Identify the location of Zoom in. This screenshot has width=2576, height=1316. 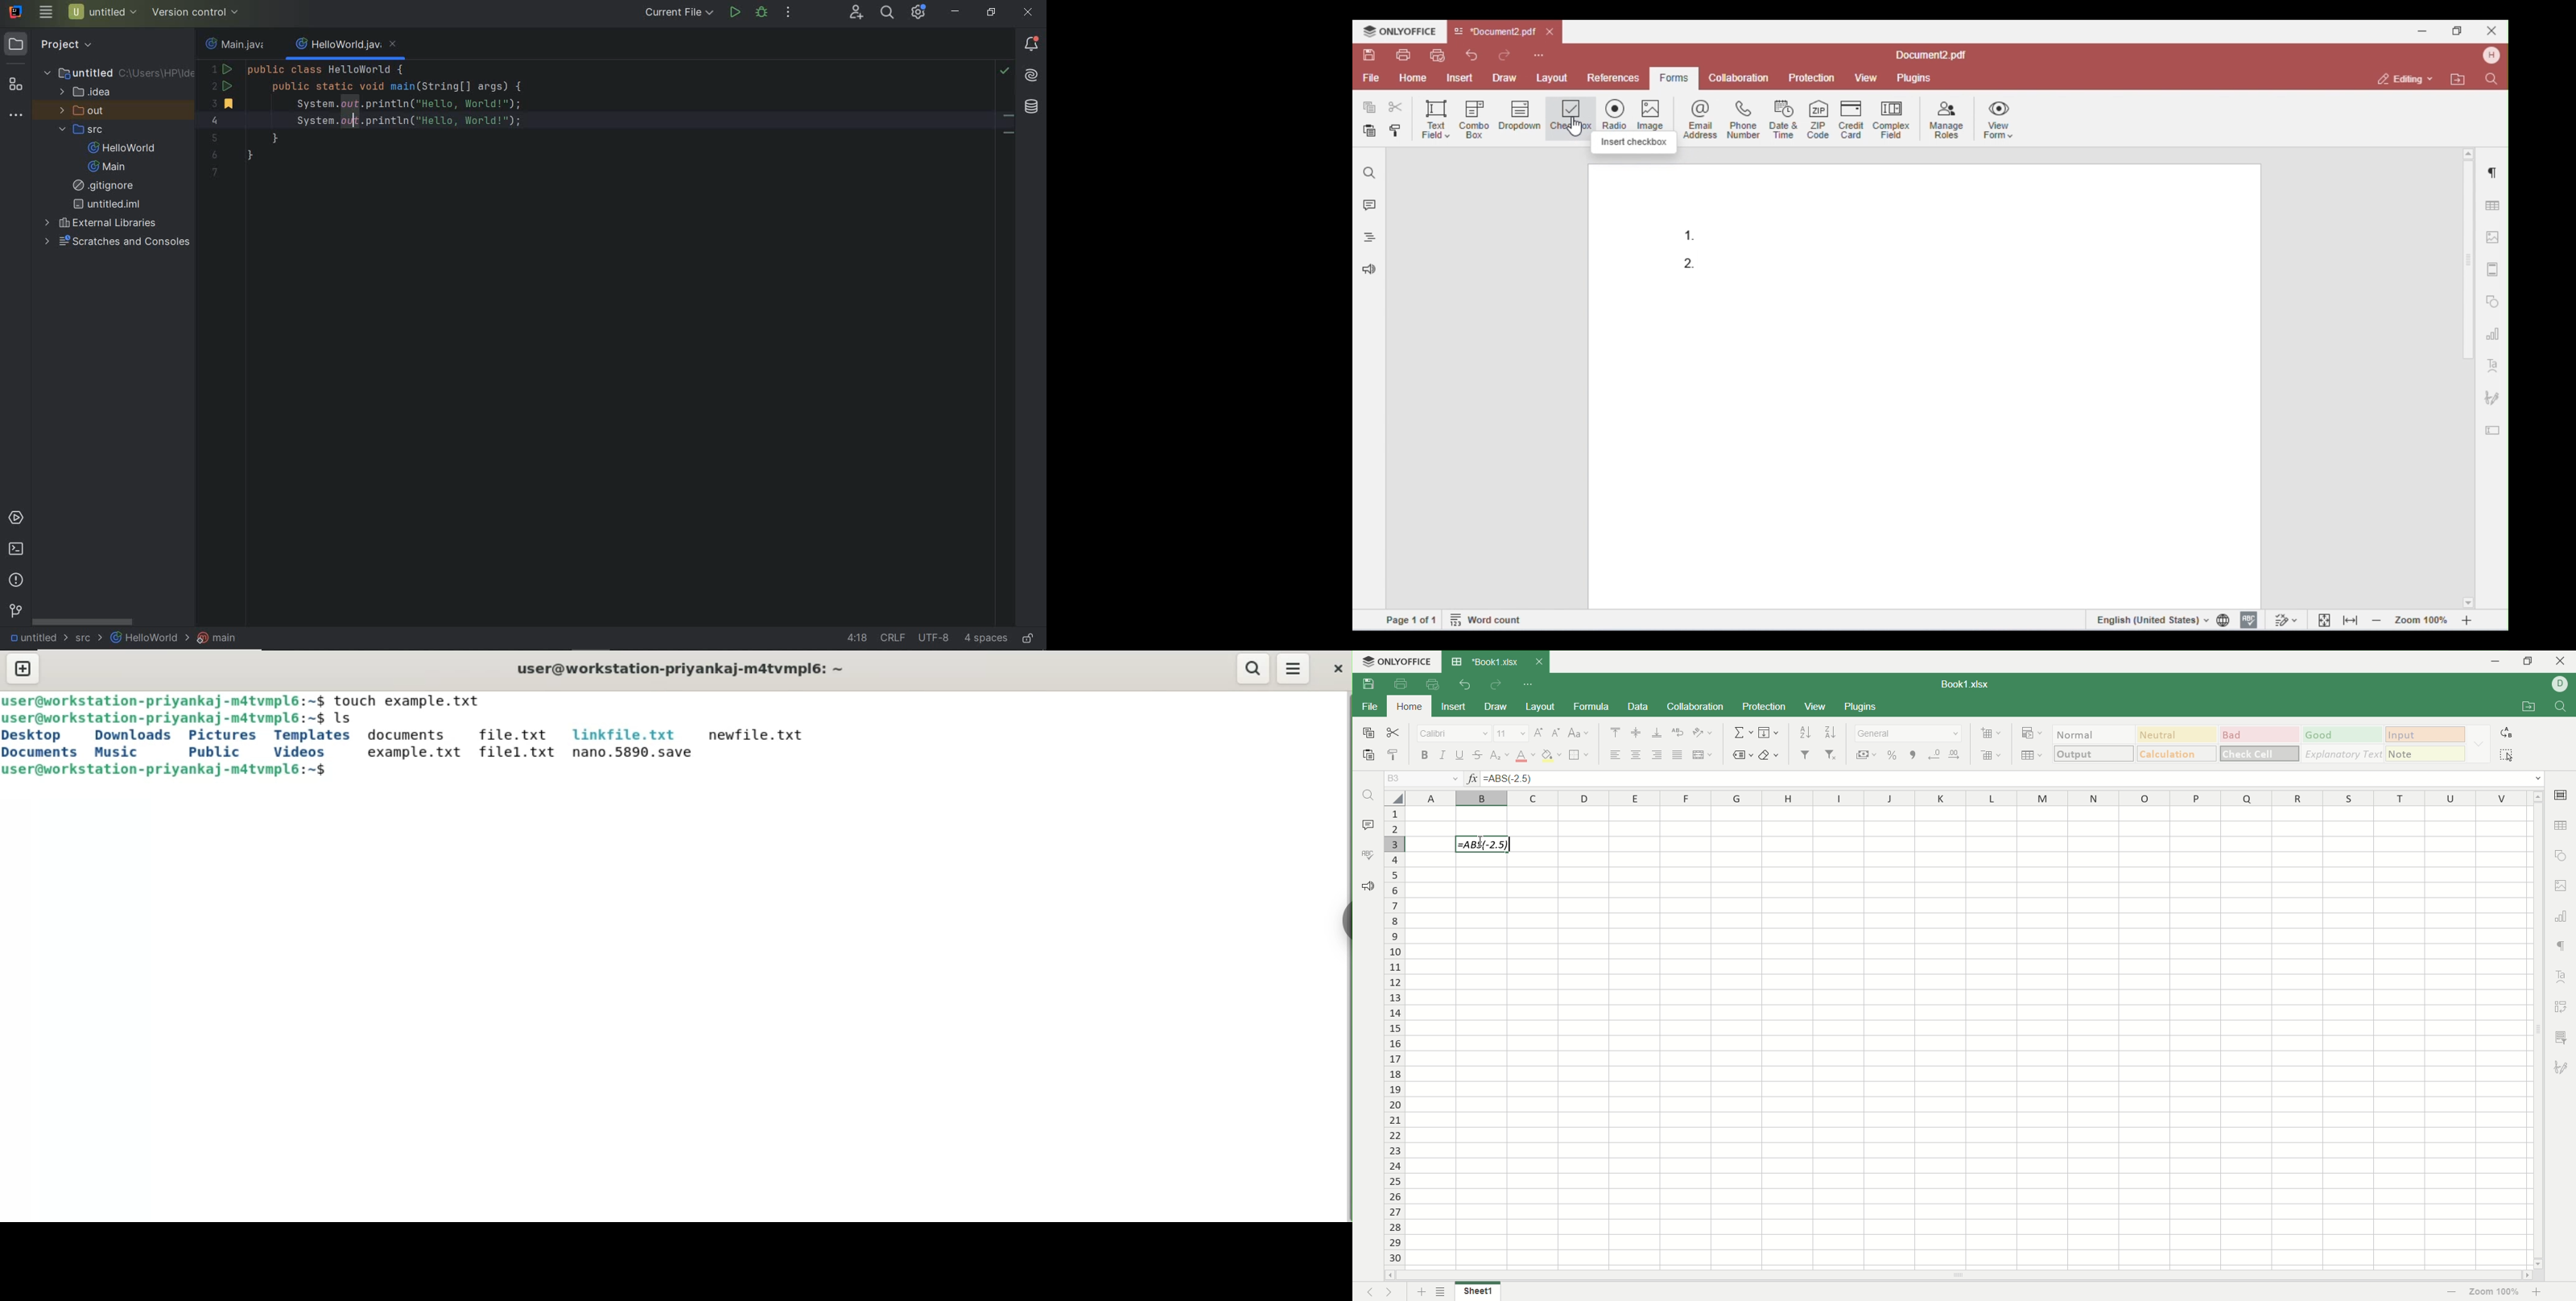
(2537, 1292).